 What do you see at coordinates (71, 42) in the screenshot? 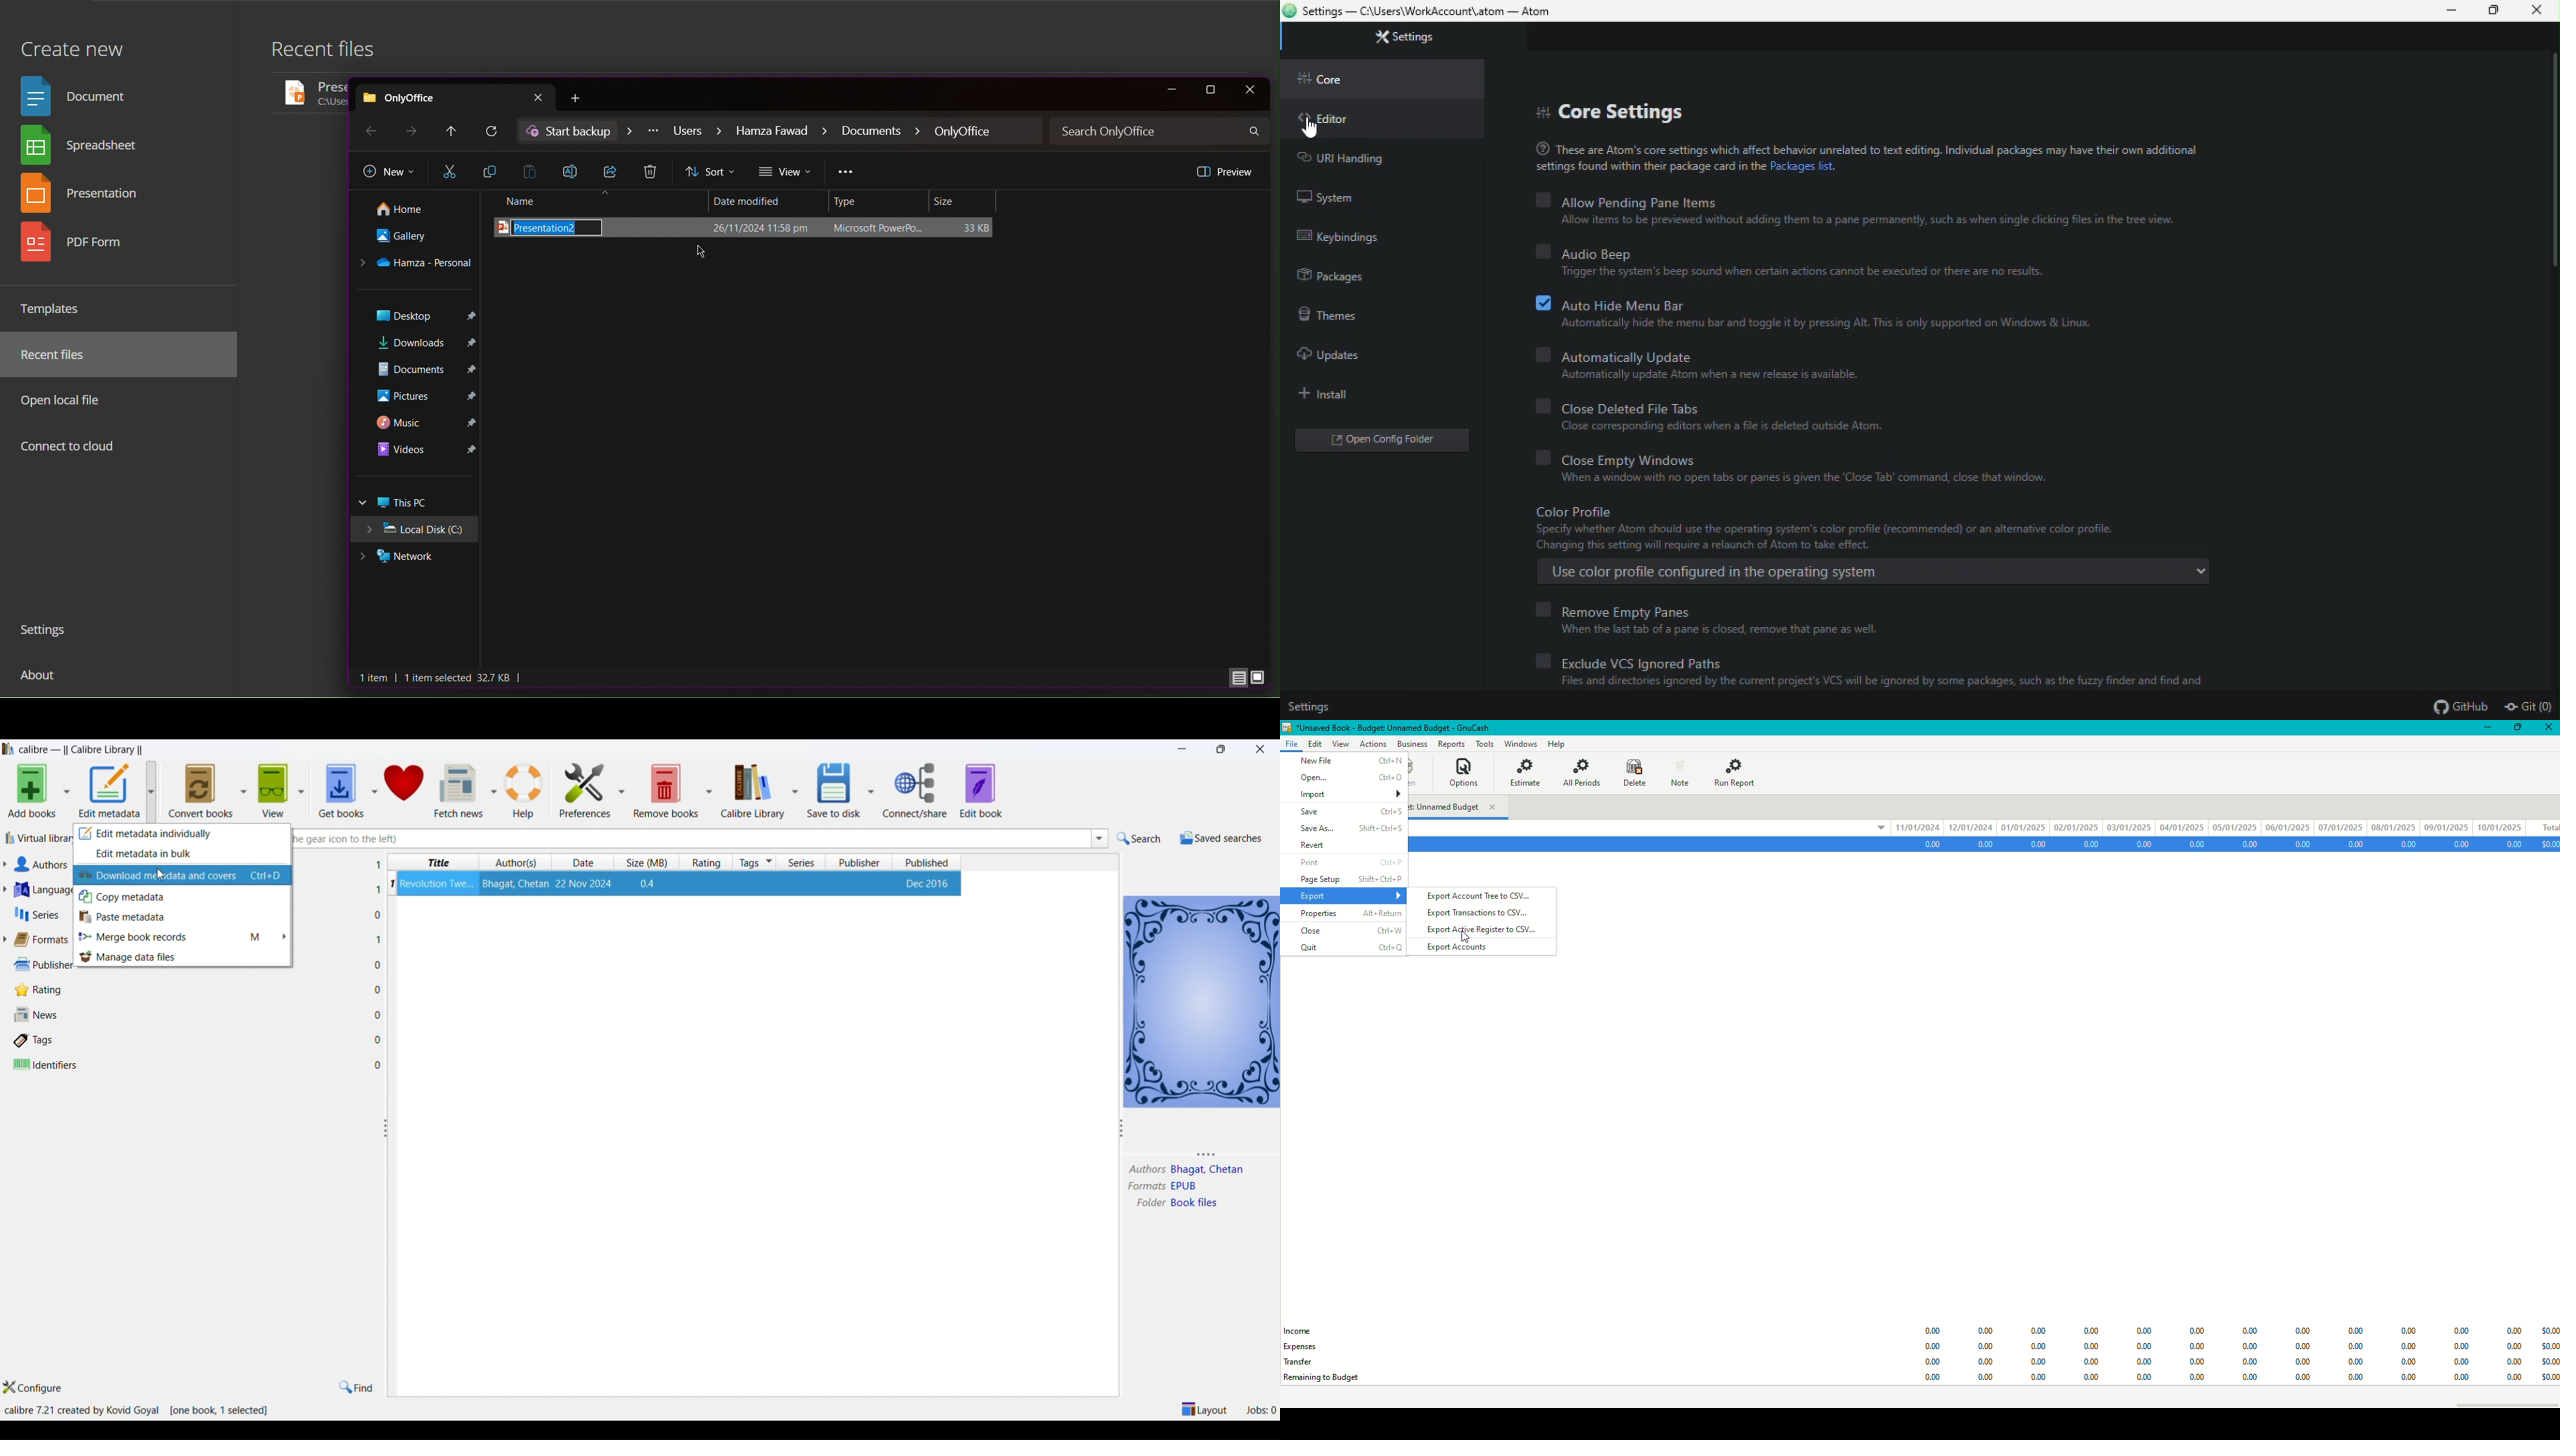
I see `Create New` at bounding box center [71, 42].